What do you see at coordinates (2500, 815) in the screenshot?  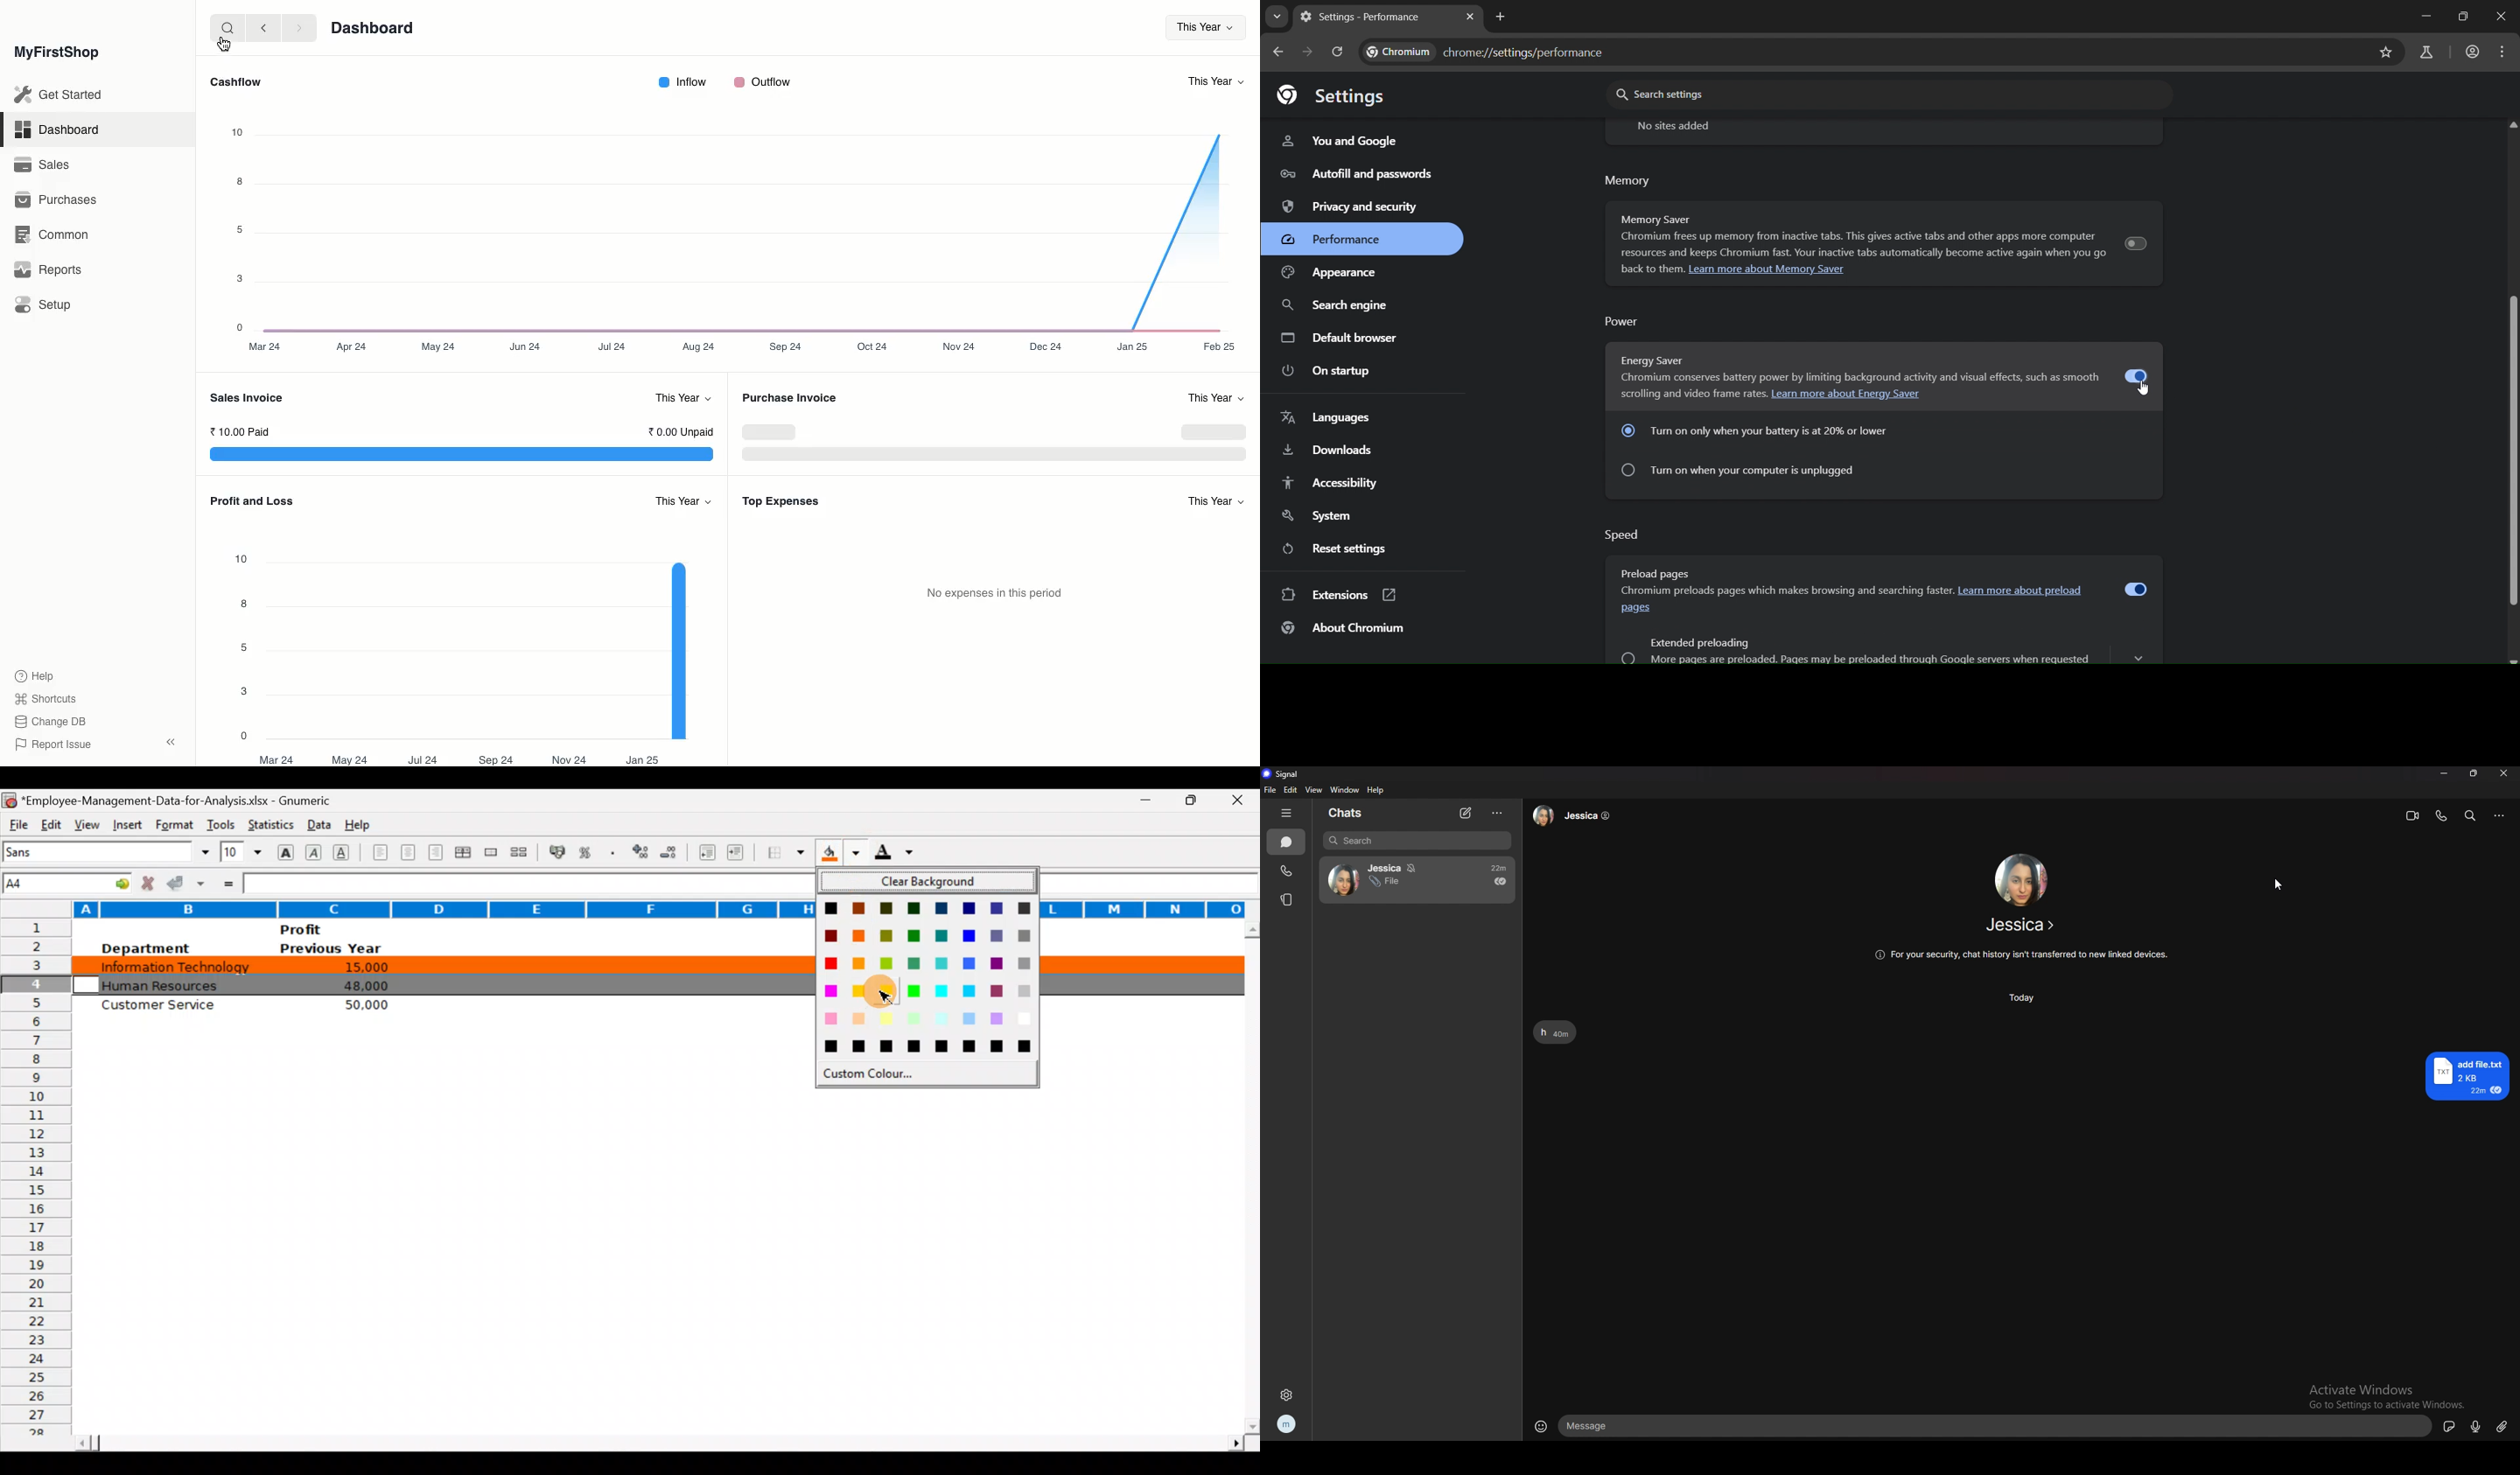 I see `options` at bounding box center [2500, 815].